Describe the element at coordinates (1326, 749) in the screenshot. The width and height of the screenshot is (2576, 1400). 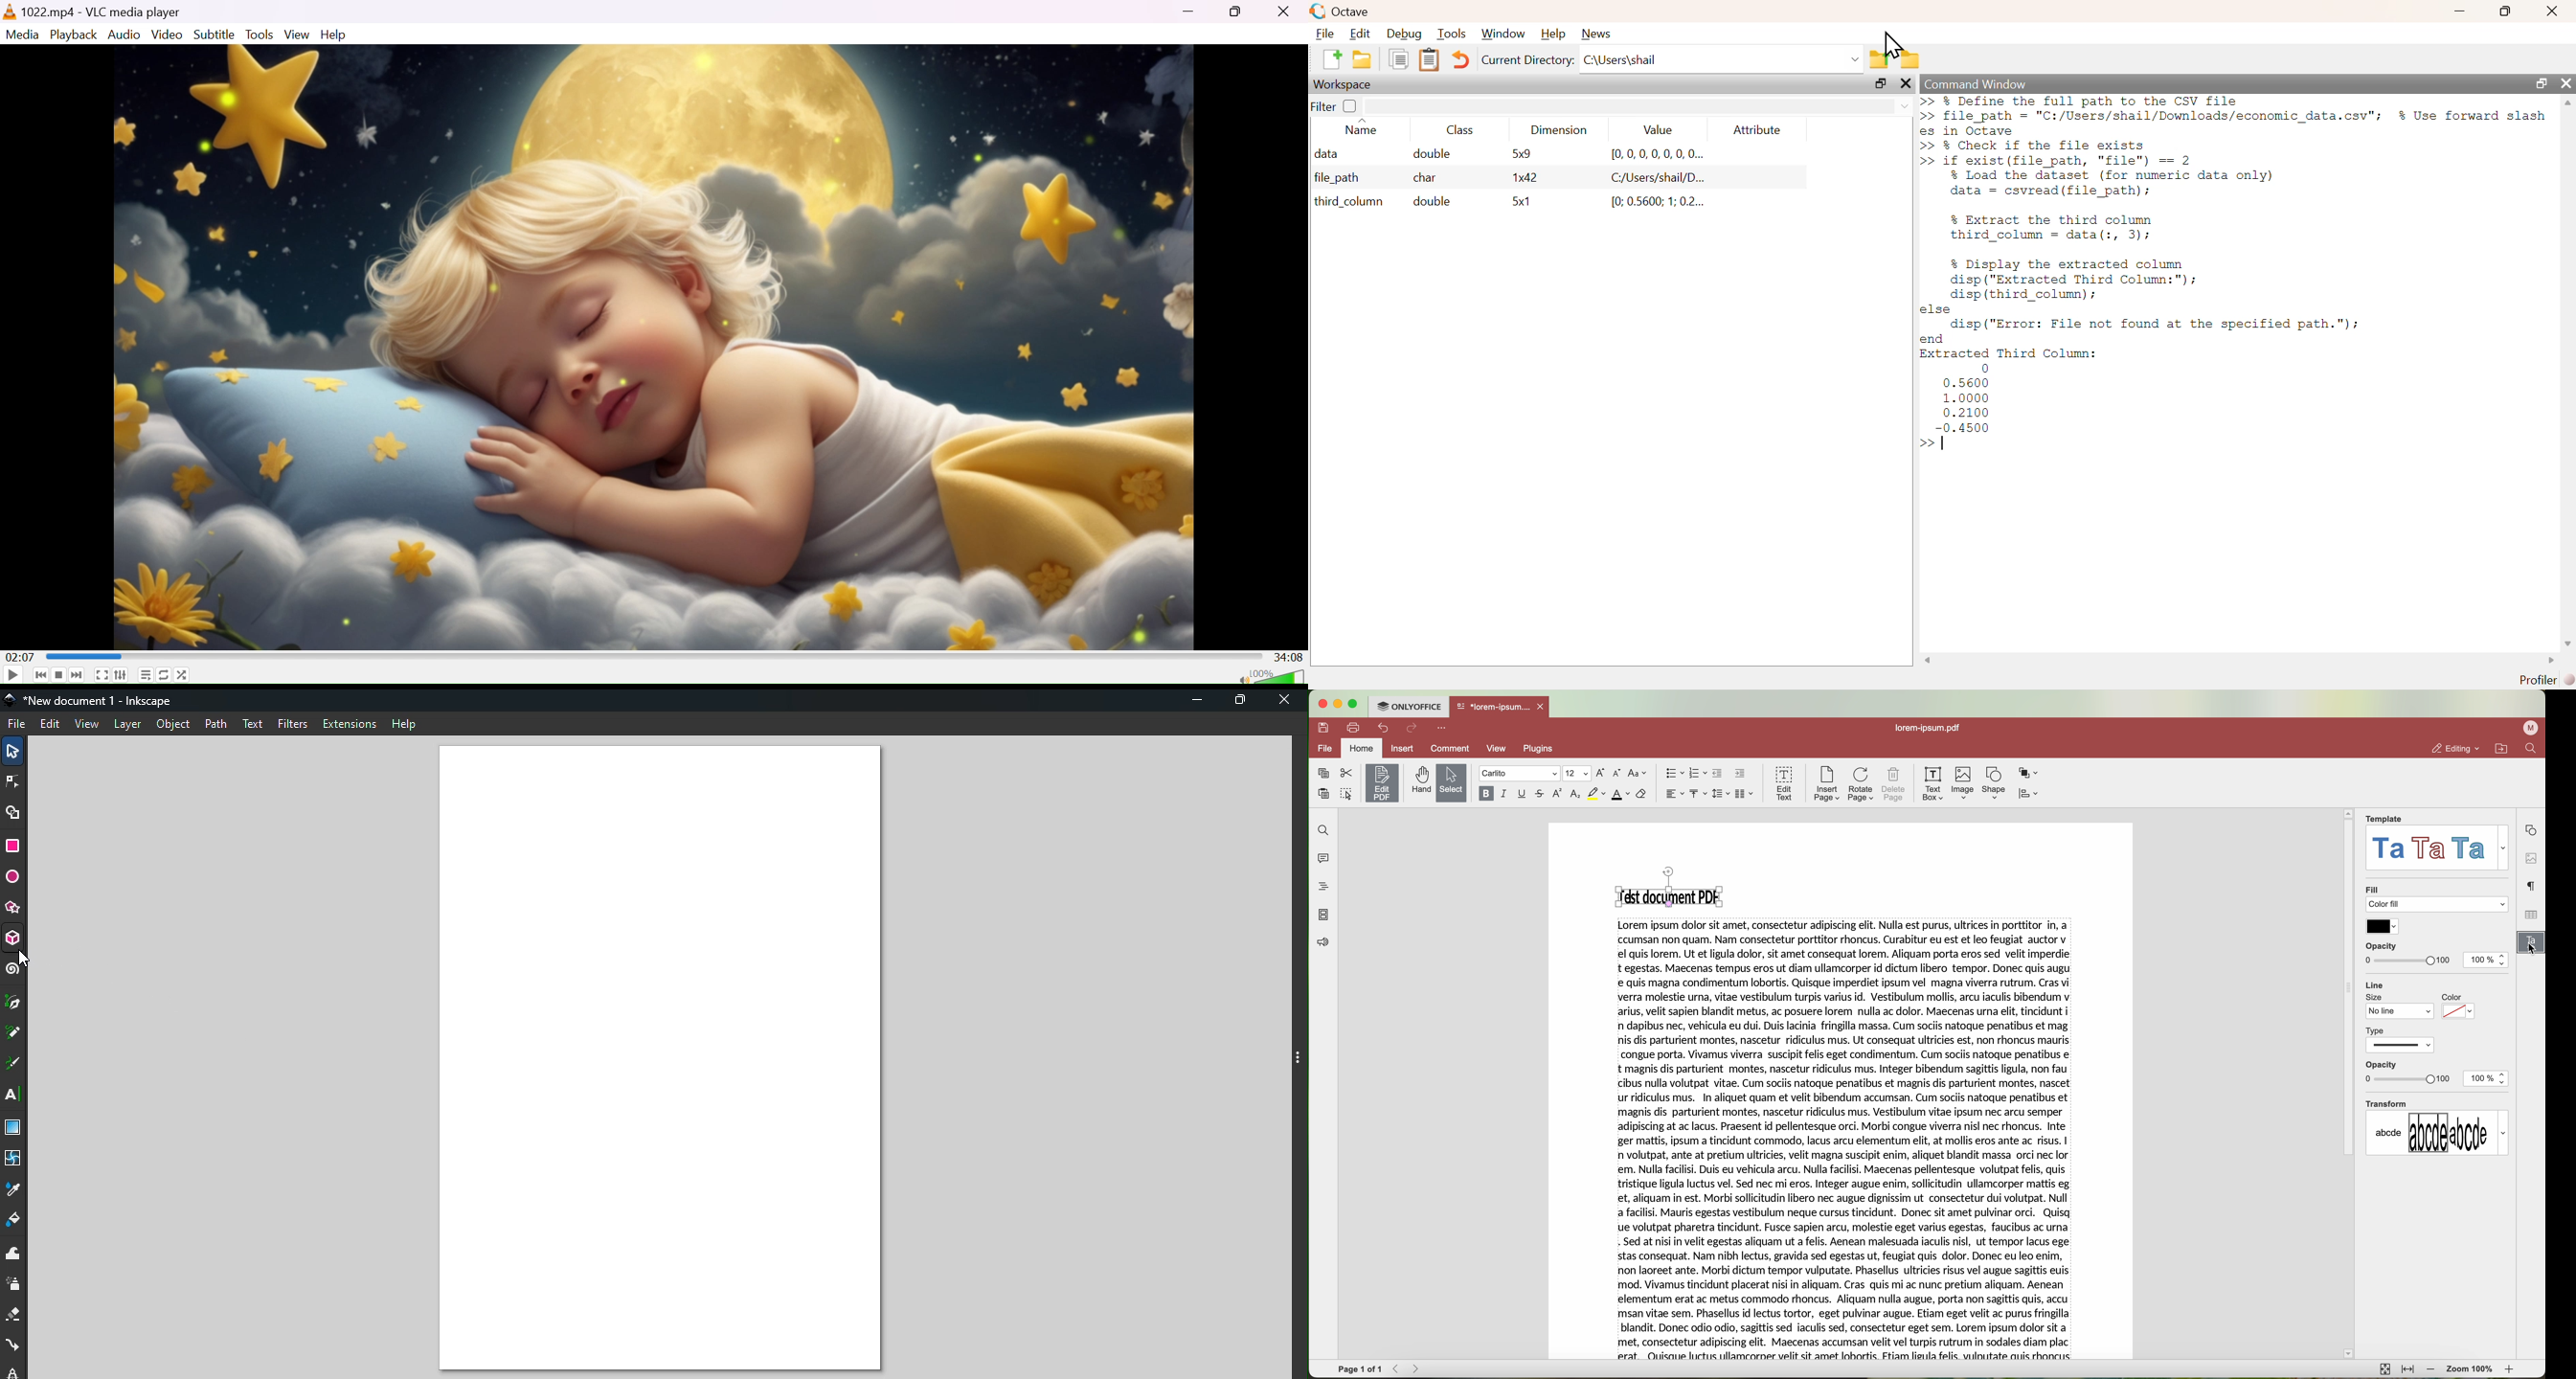
I see `file` at that location.